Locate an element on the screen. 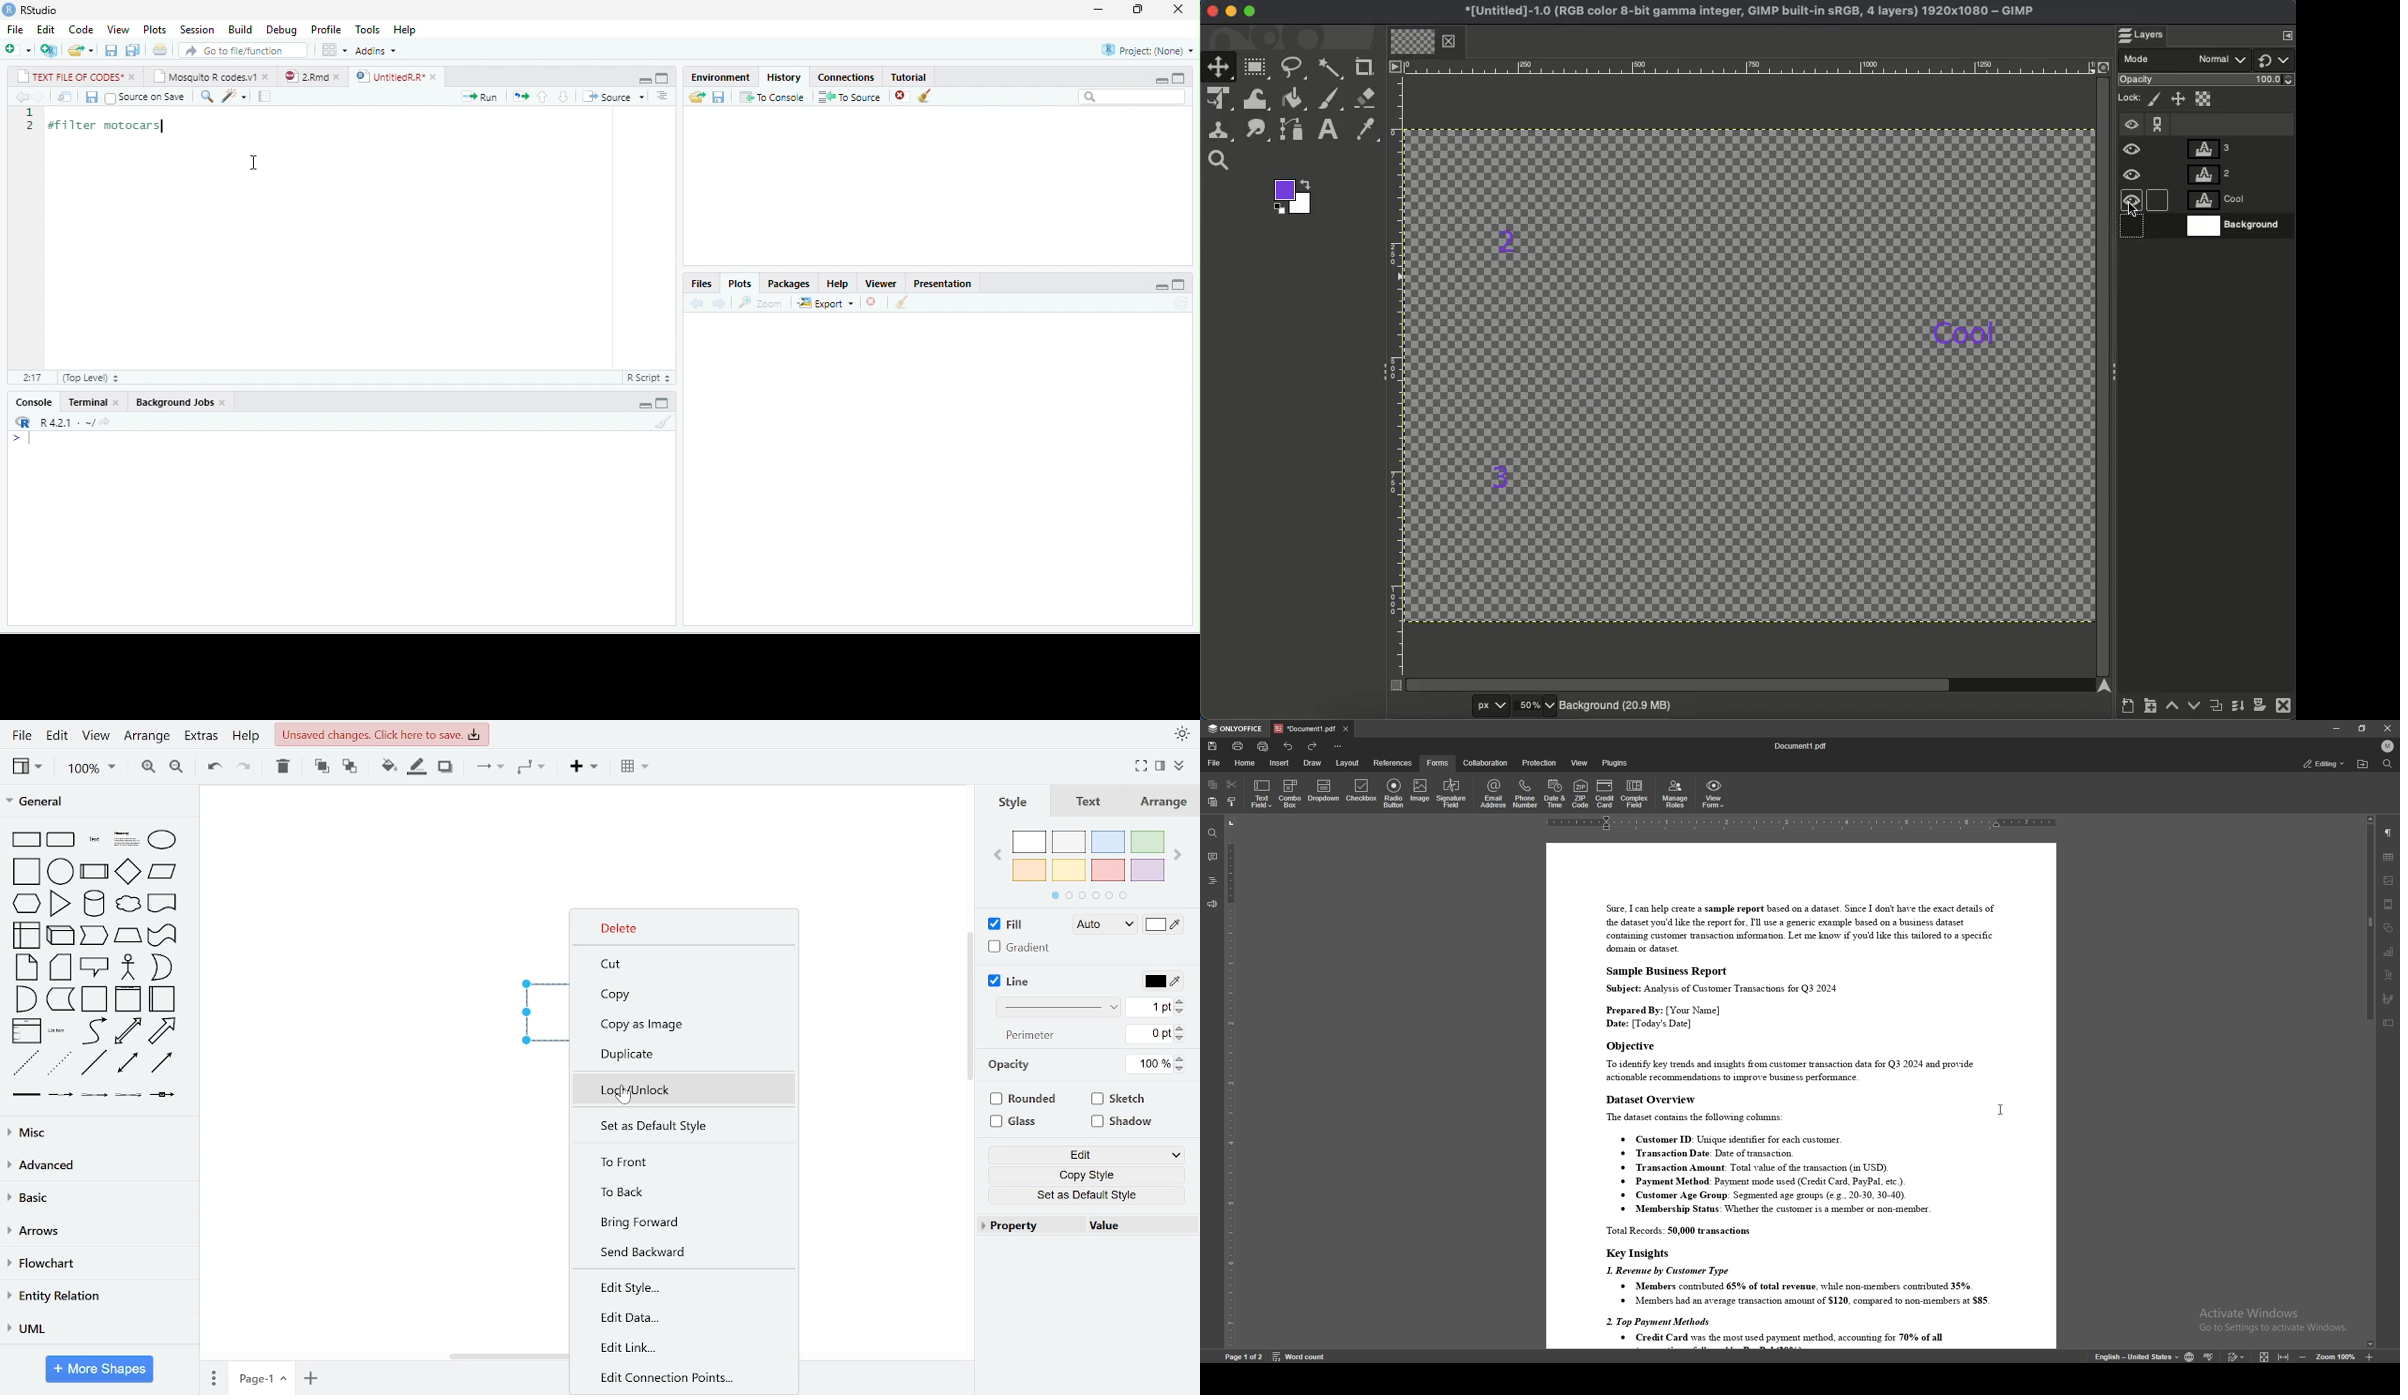 Image resolution: width=2408 pixels, height=1400 pixels. print is located at coordinates (1238, 746).